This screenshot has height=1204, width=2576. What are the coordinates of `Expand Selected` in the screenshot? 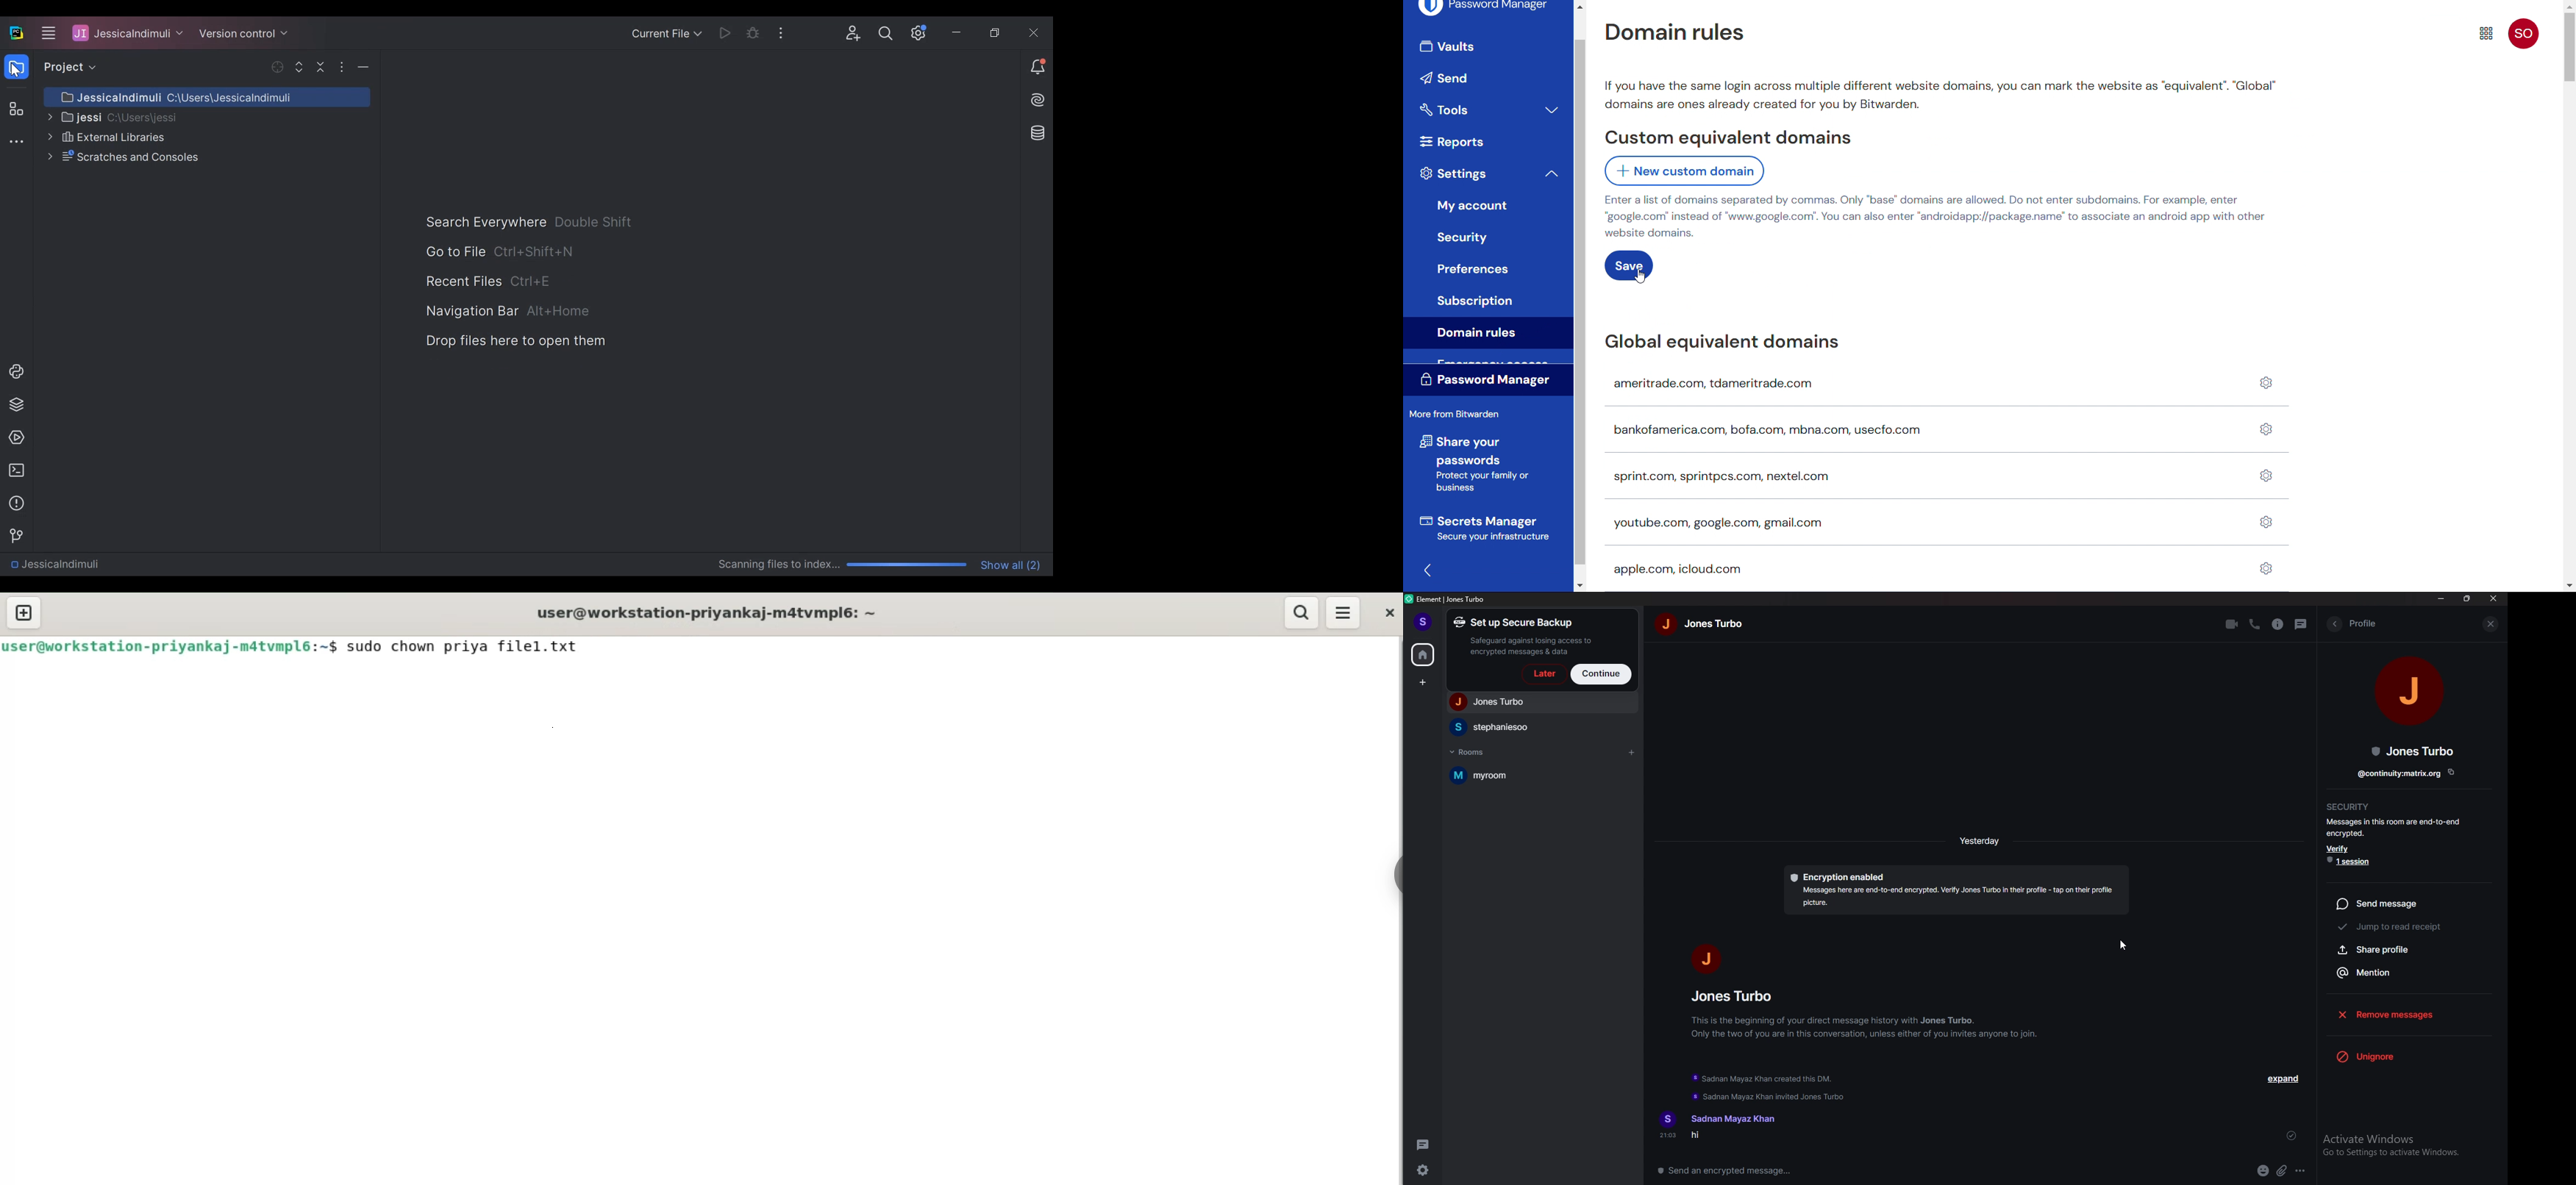 It's located at (299, 66).